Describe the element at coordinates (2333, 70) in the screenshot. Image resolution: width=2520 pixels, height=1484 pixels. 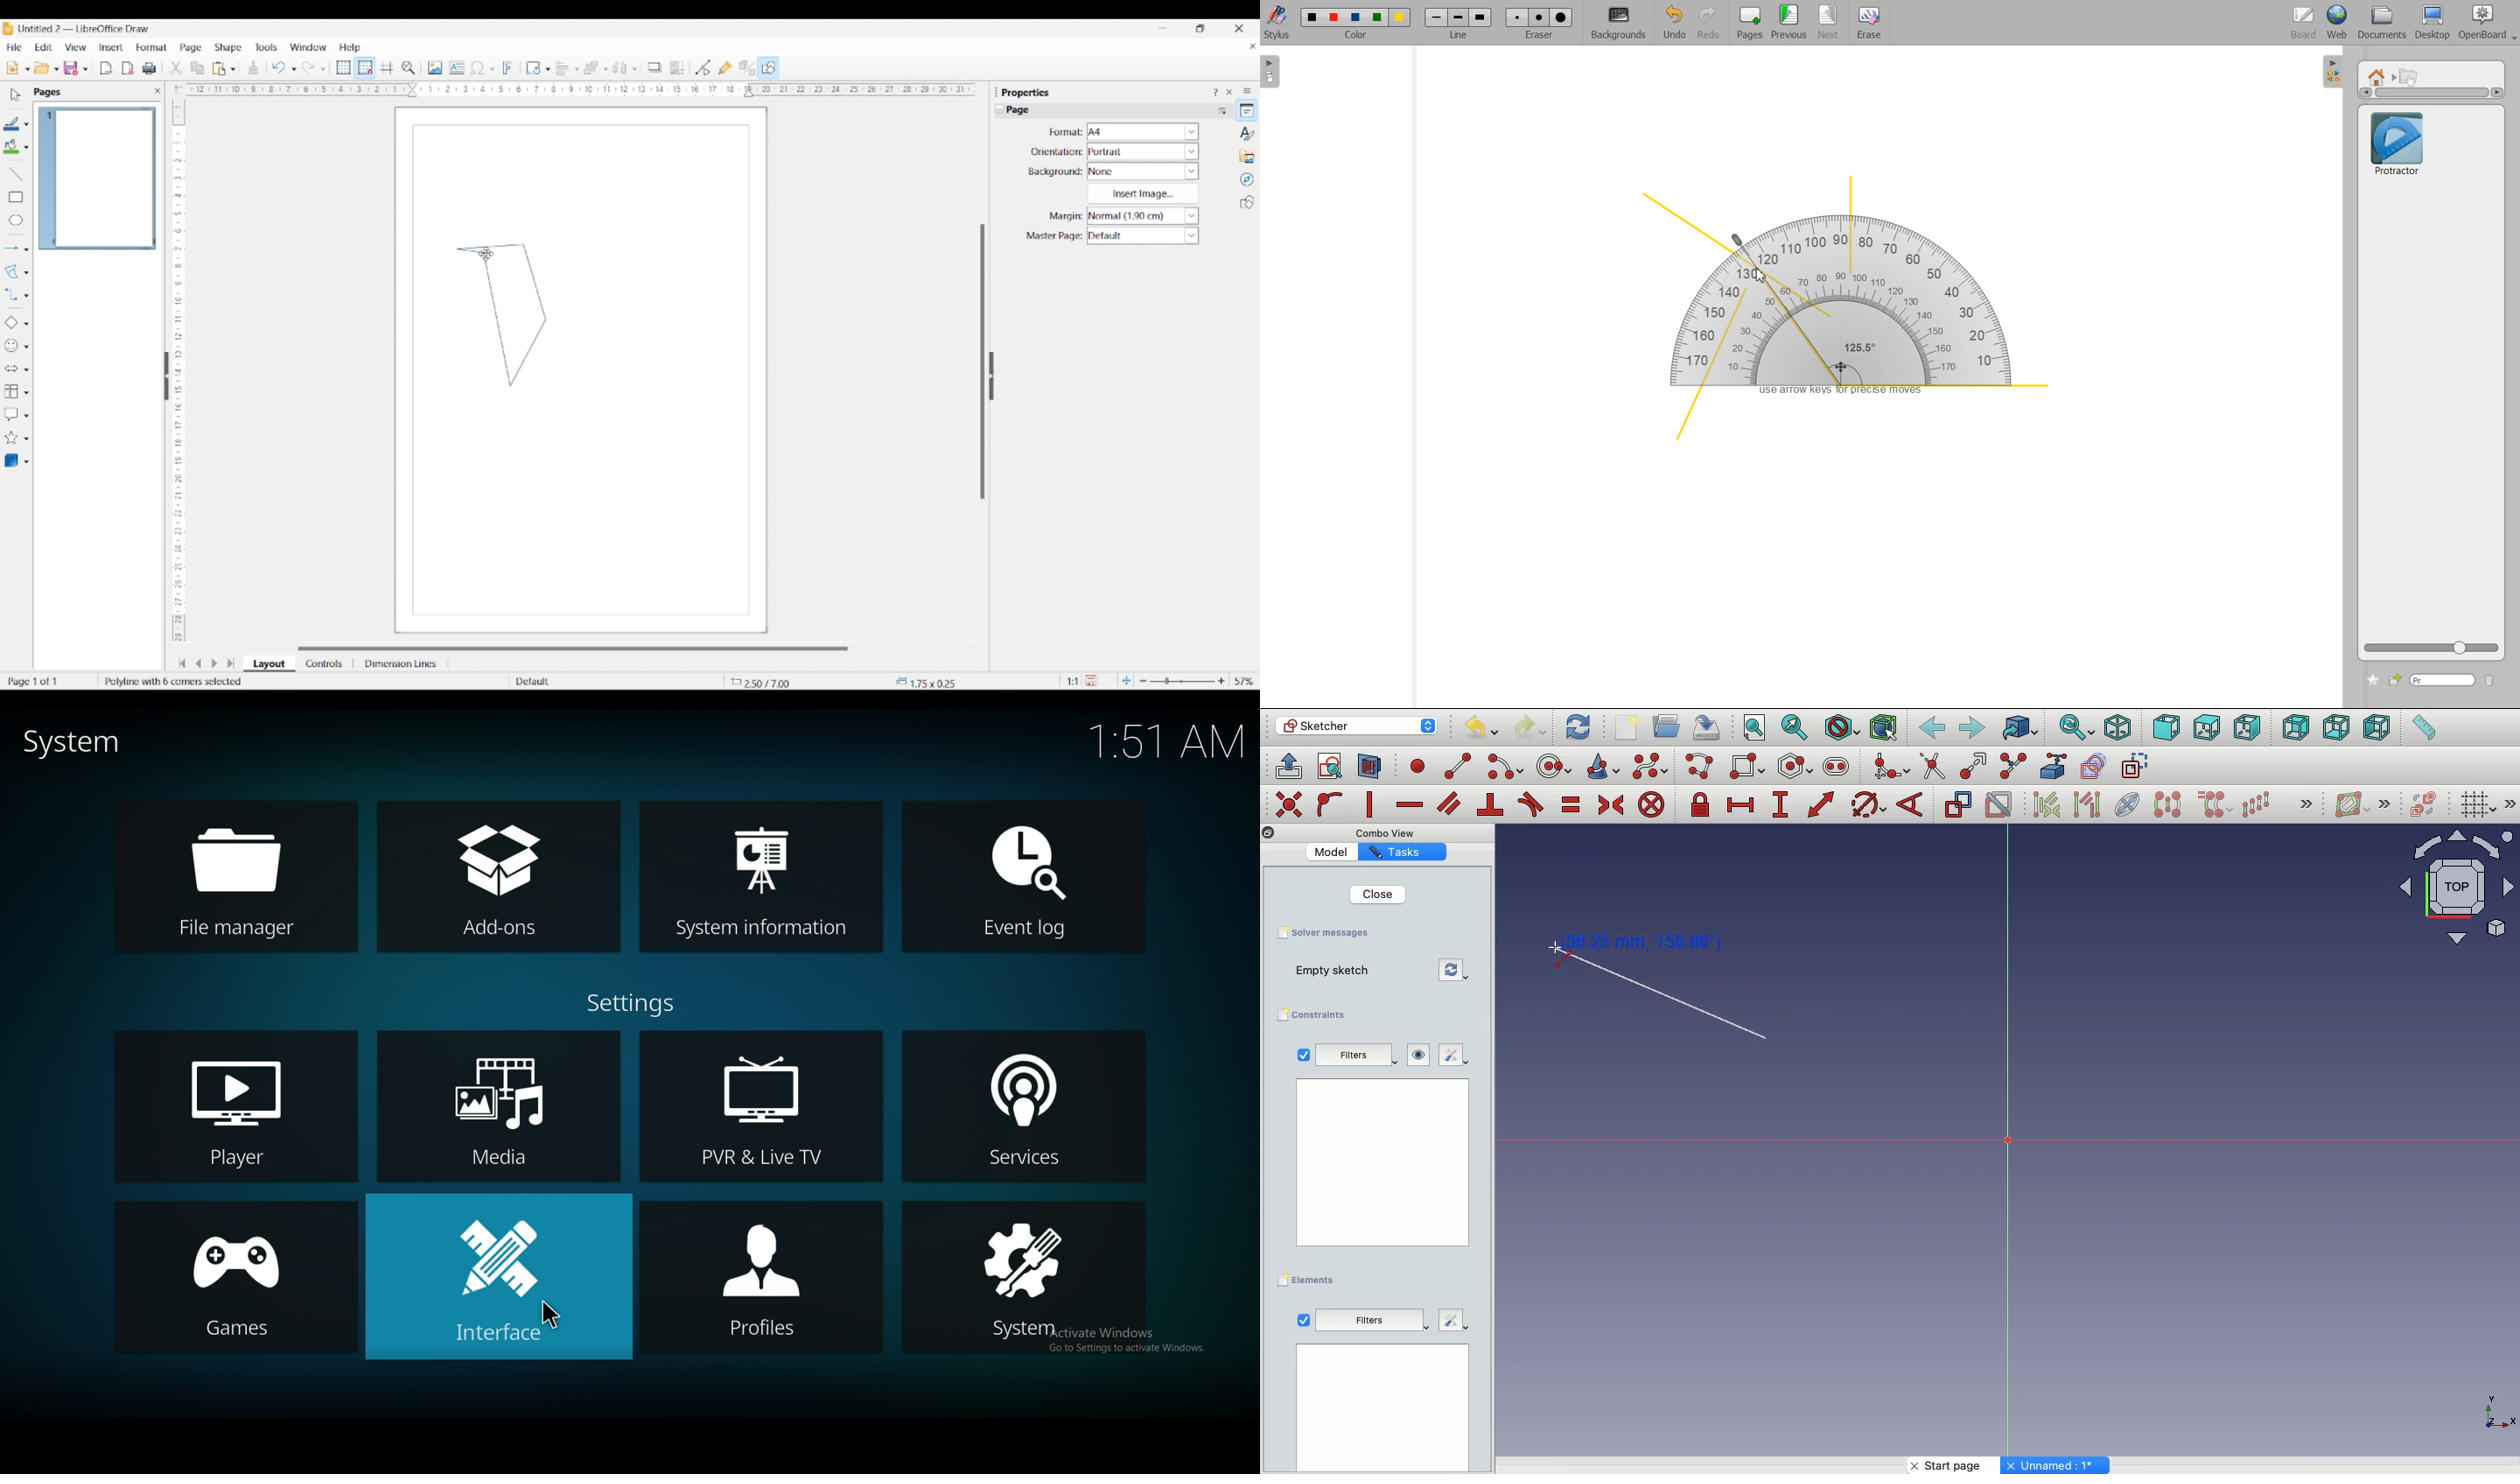
I see `Sidebar` at that location.